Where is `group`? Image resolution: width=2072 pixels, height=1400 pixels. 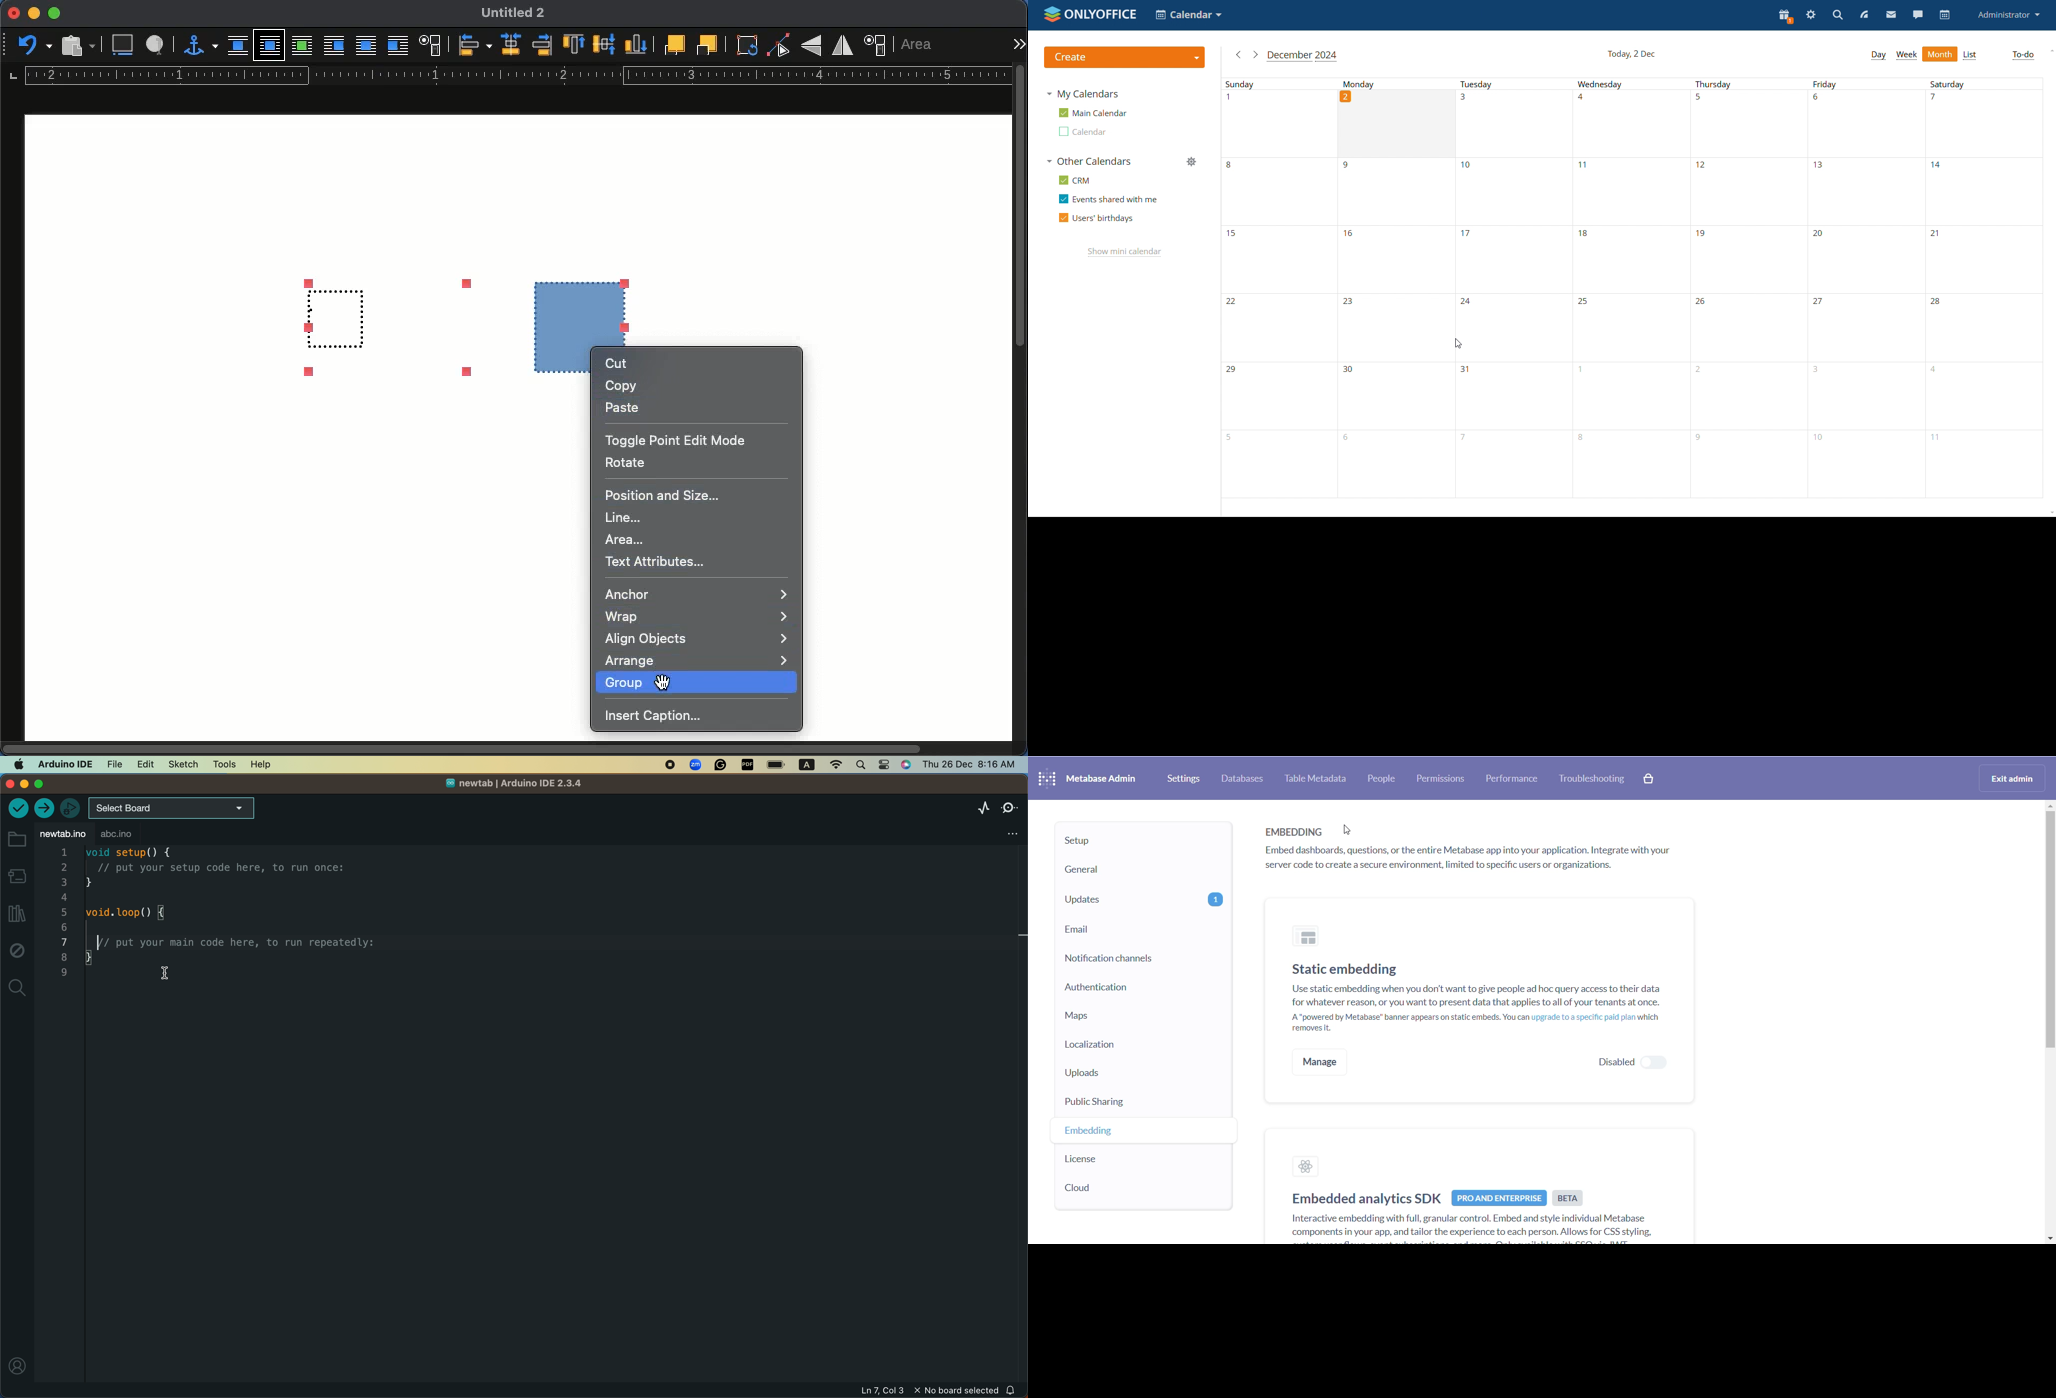 group is located at coordinates (698, 682).